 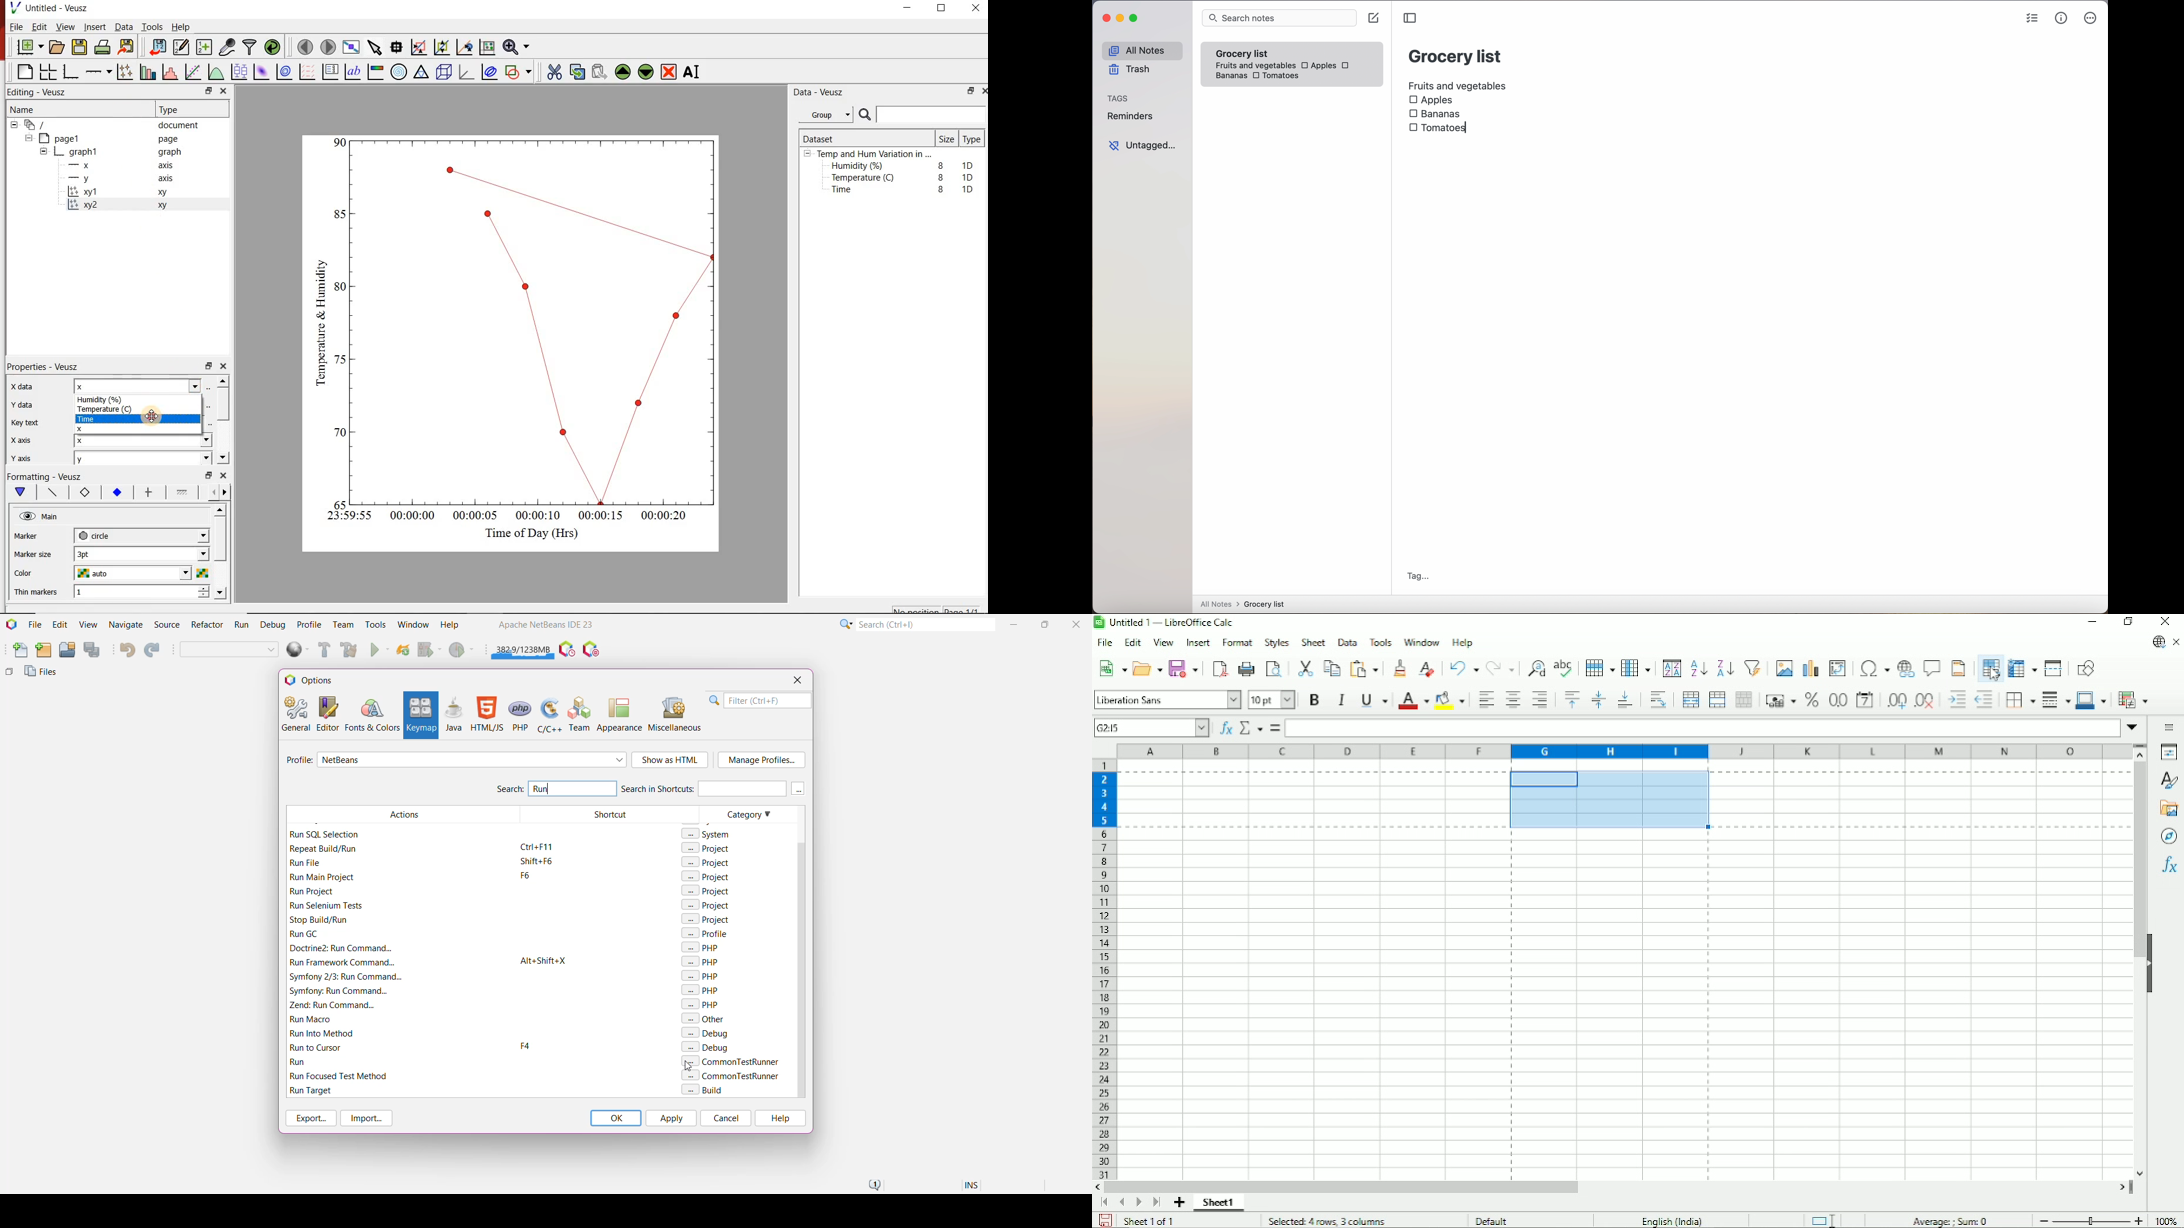 I want to click on Vertical scrollbar, so click(x=2135, y=862).